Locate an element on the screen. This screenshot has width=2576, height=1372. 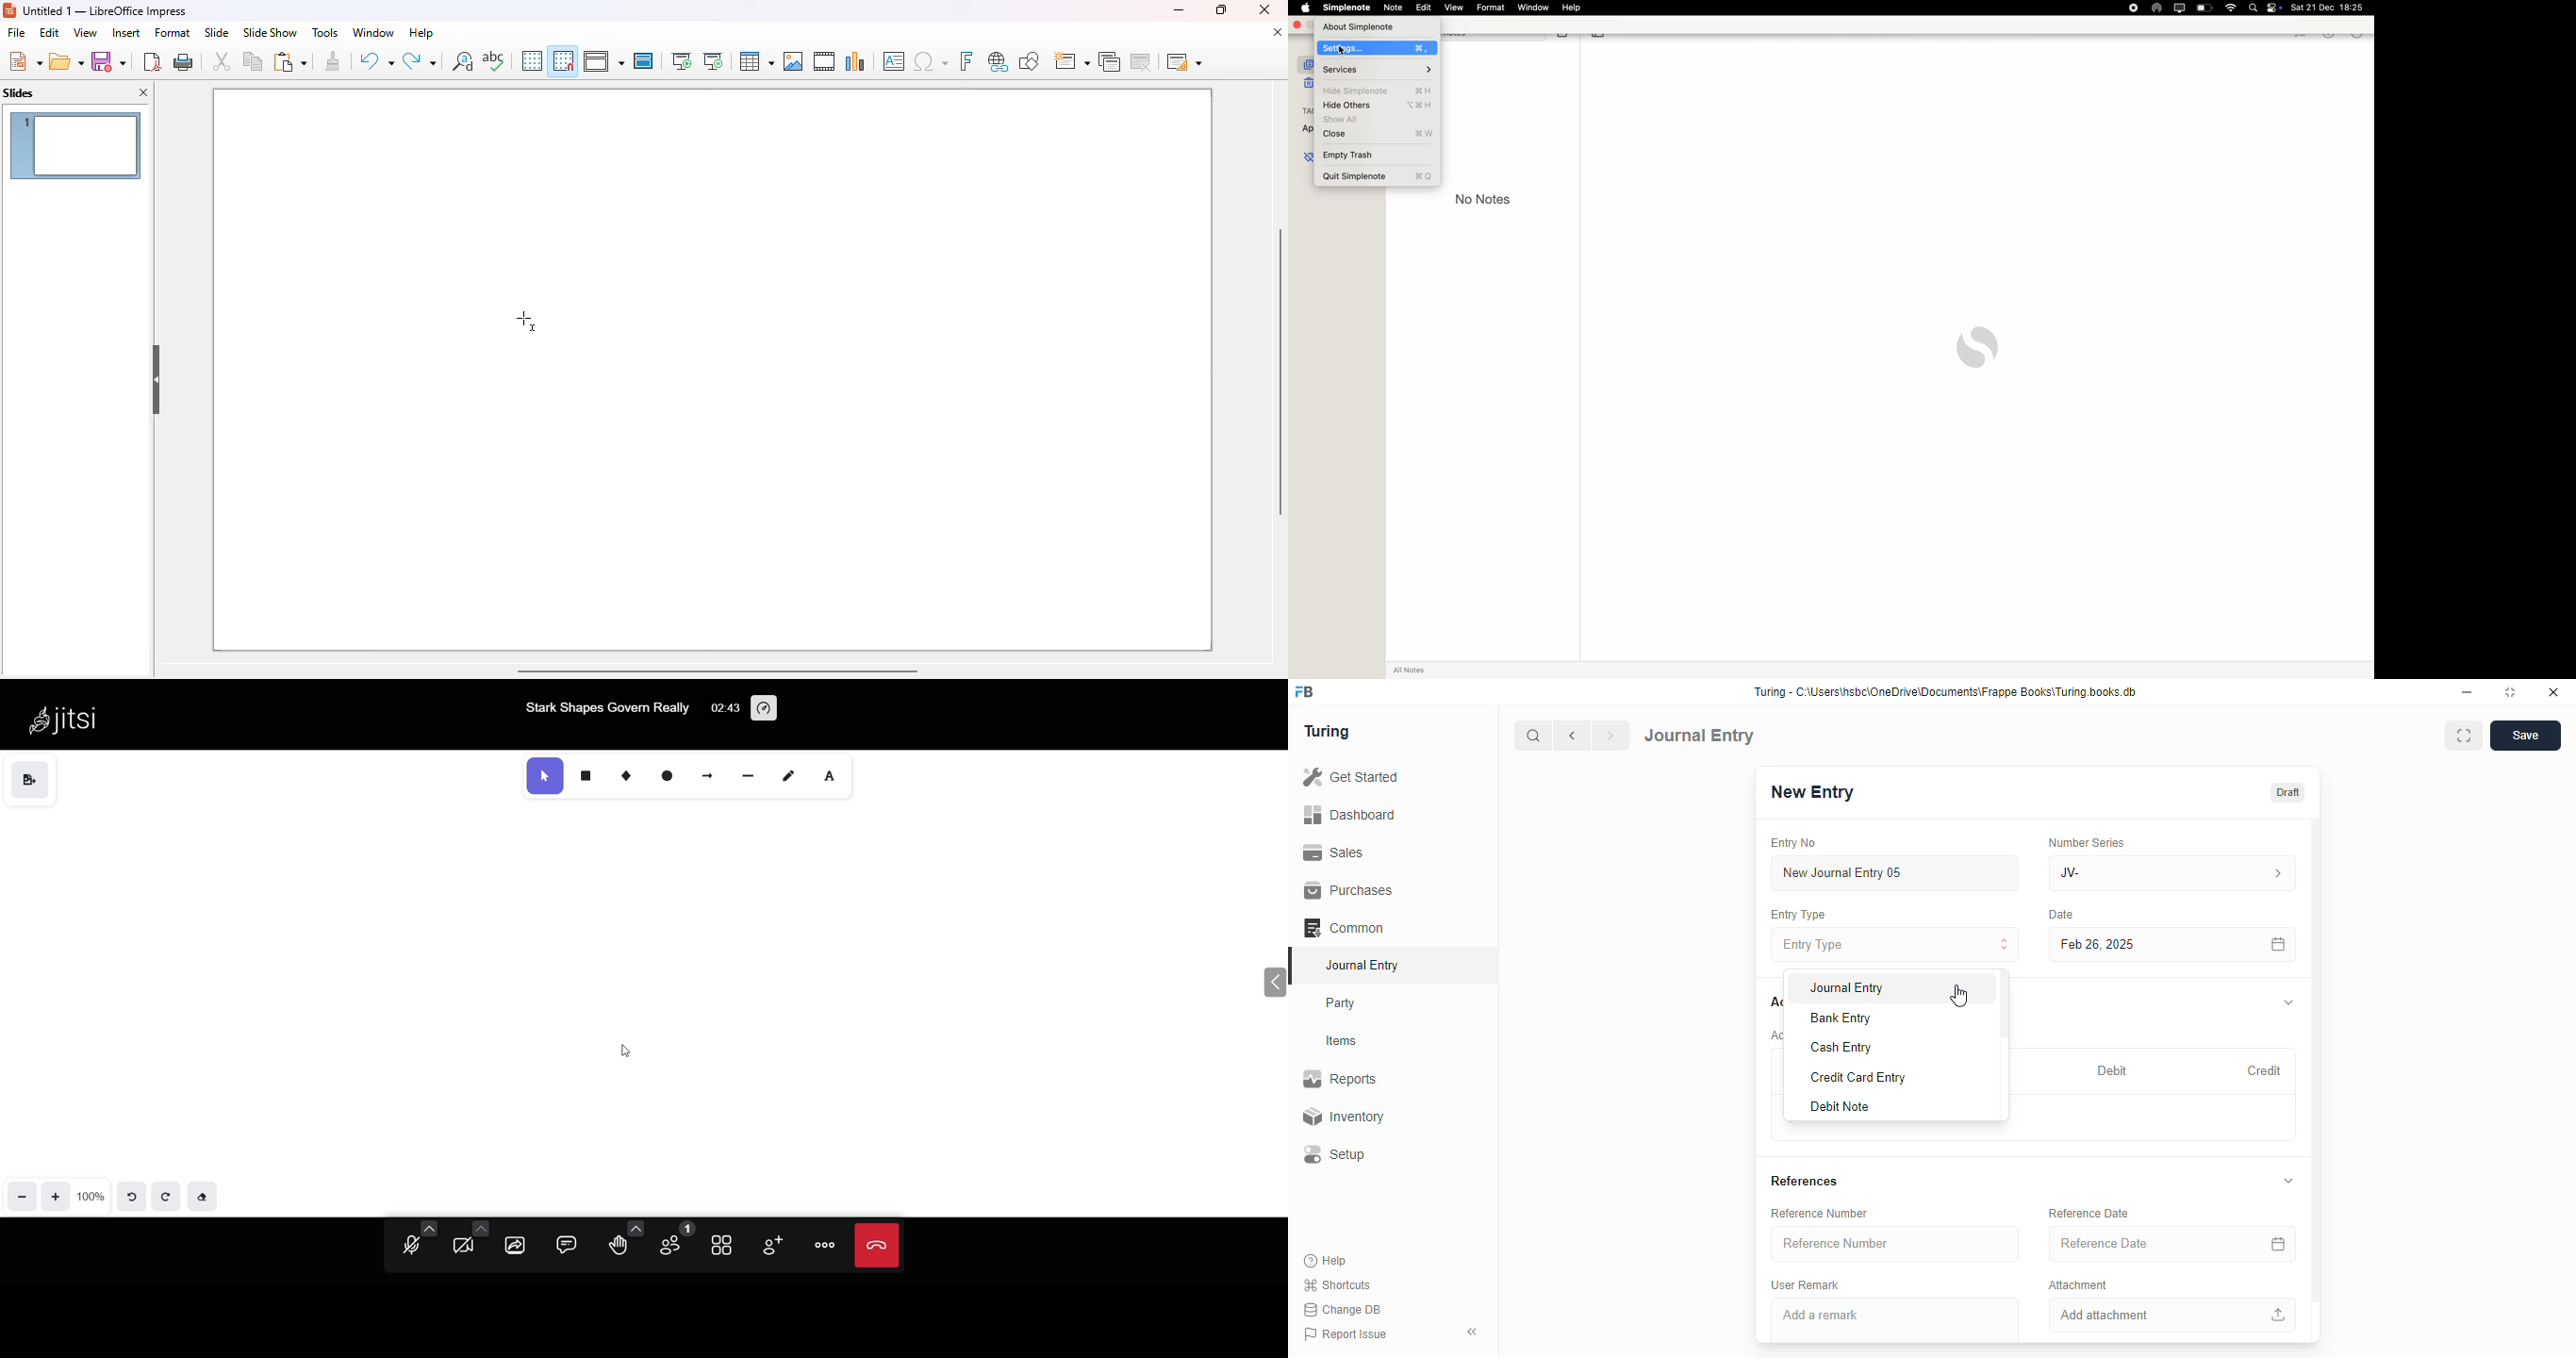
minimize is located at coordinates (1178, 9).